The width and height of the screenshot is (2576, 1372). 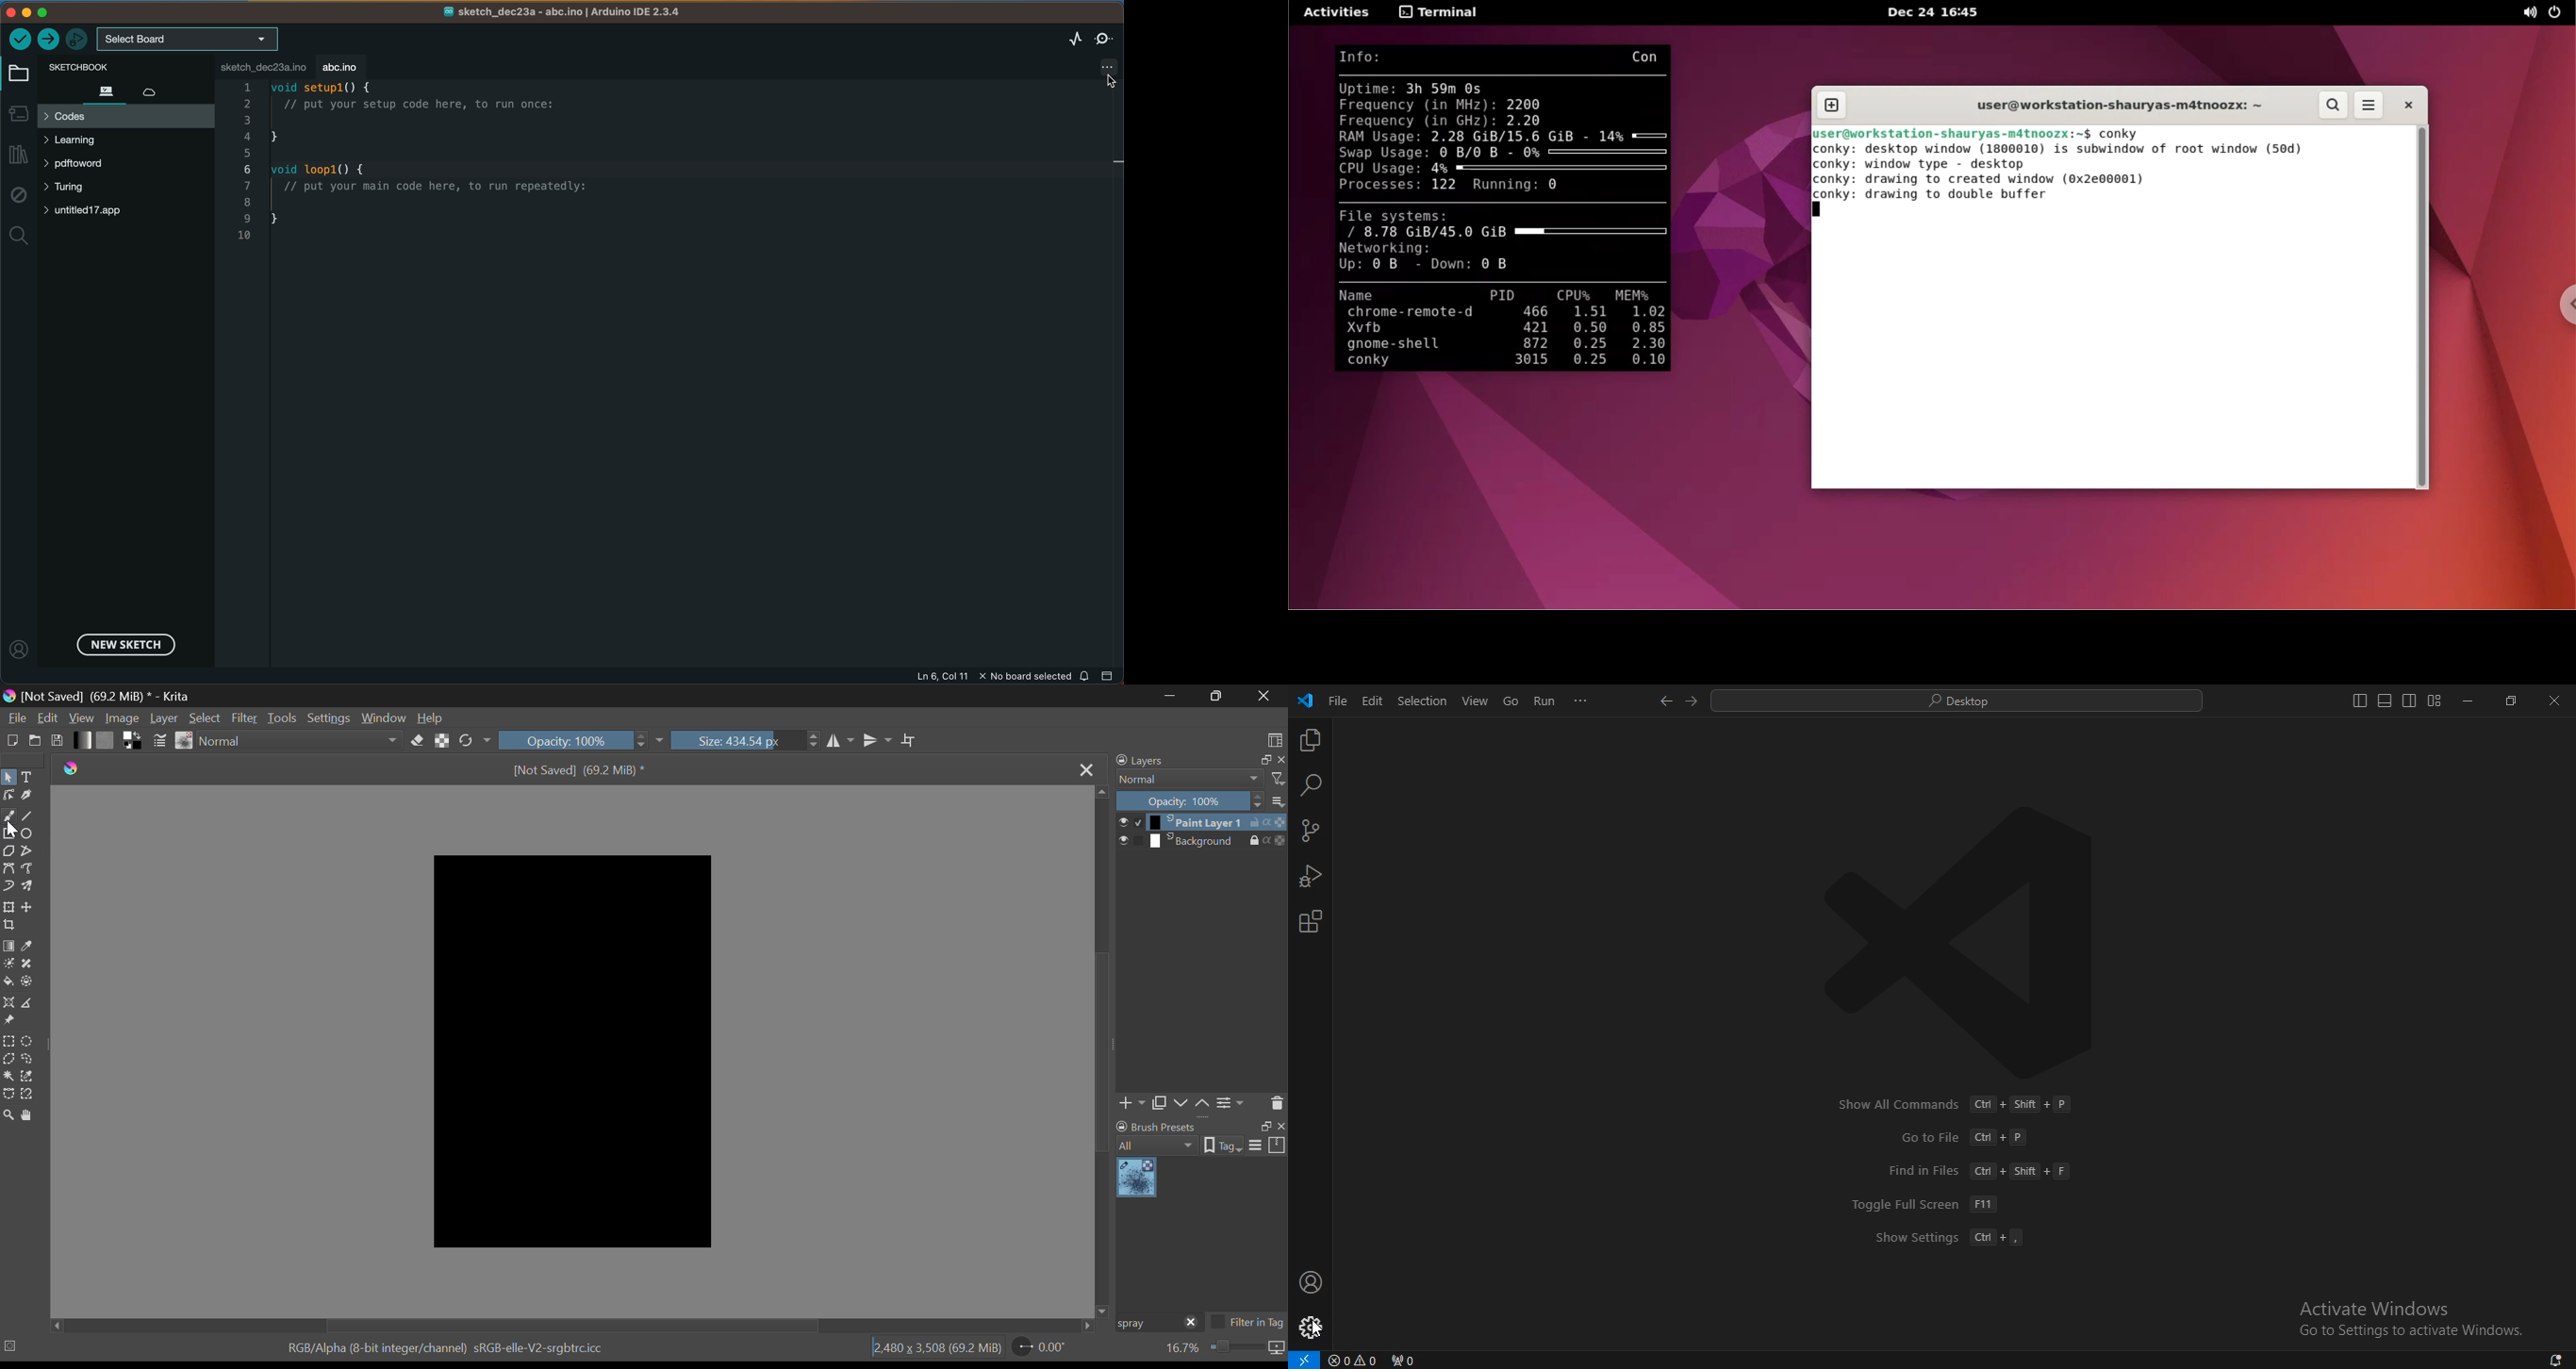 What do you see at coordinates (1310, 786) in the screenshot?
I see `search` at bounding box center [1310, 786].